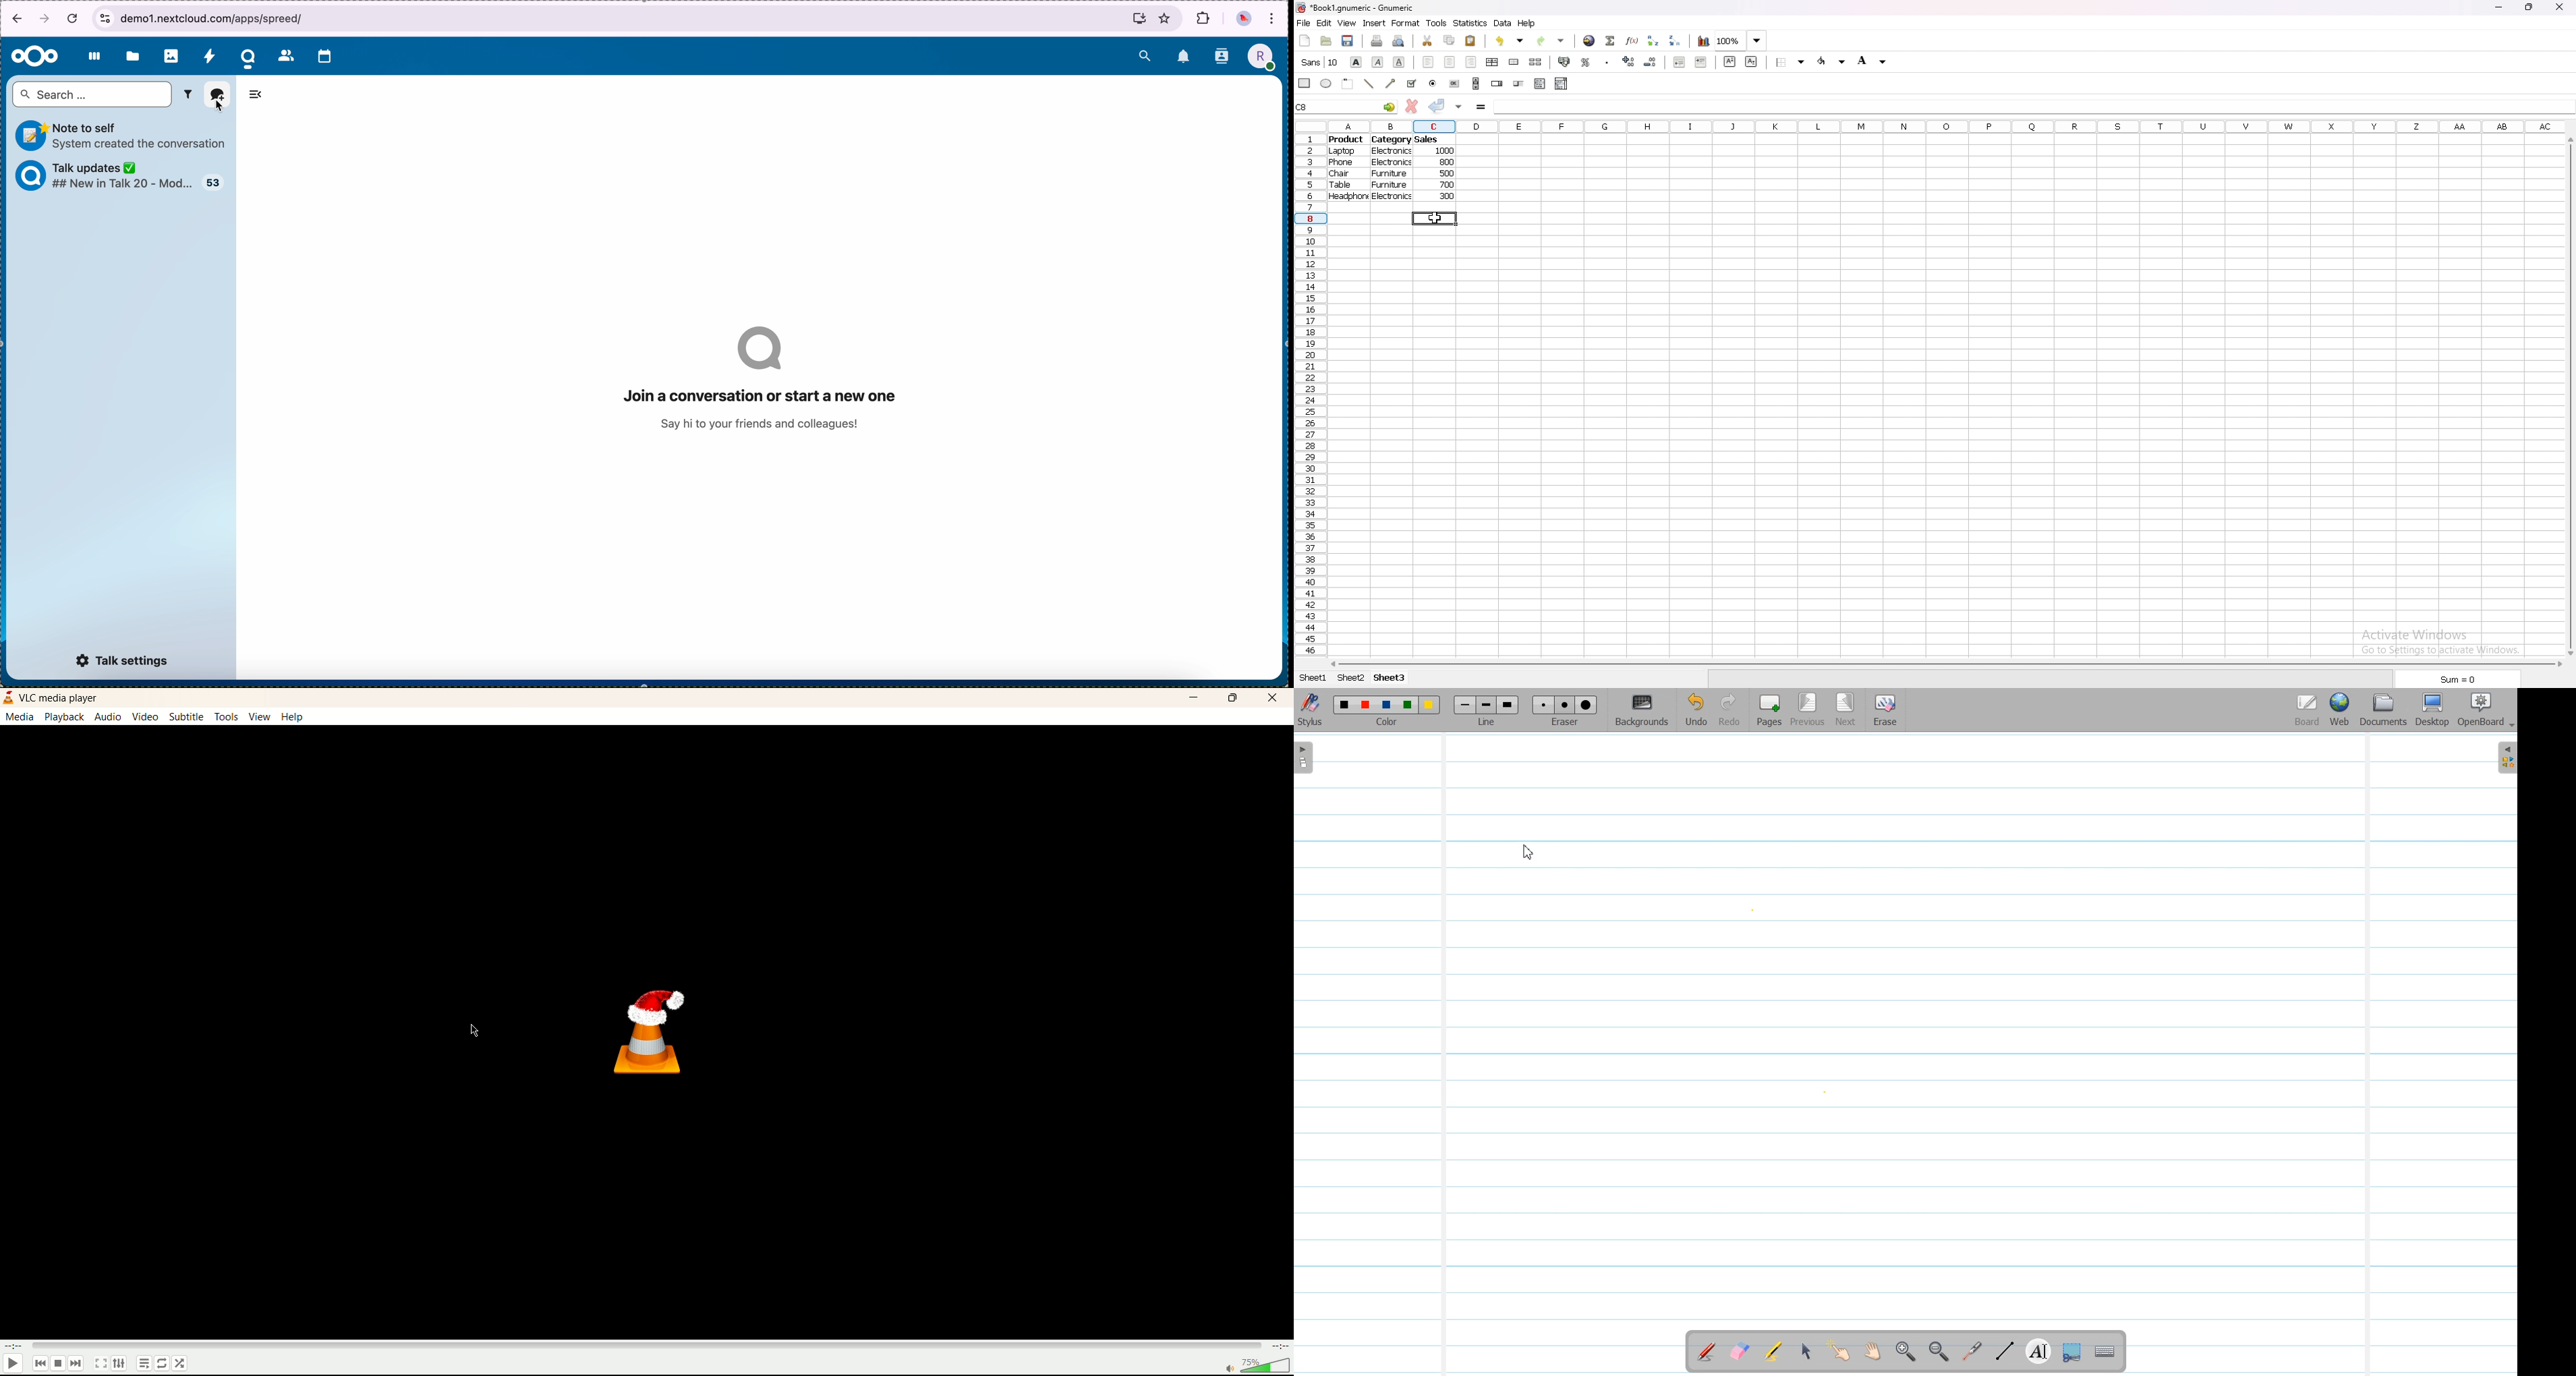 This screenshot has width=2576, height=1400. I want to click on 500, so click(1449, 174).